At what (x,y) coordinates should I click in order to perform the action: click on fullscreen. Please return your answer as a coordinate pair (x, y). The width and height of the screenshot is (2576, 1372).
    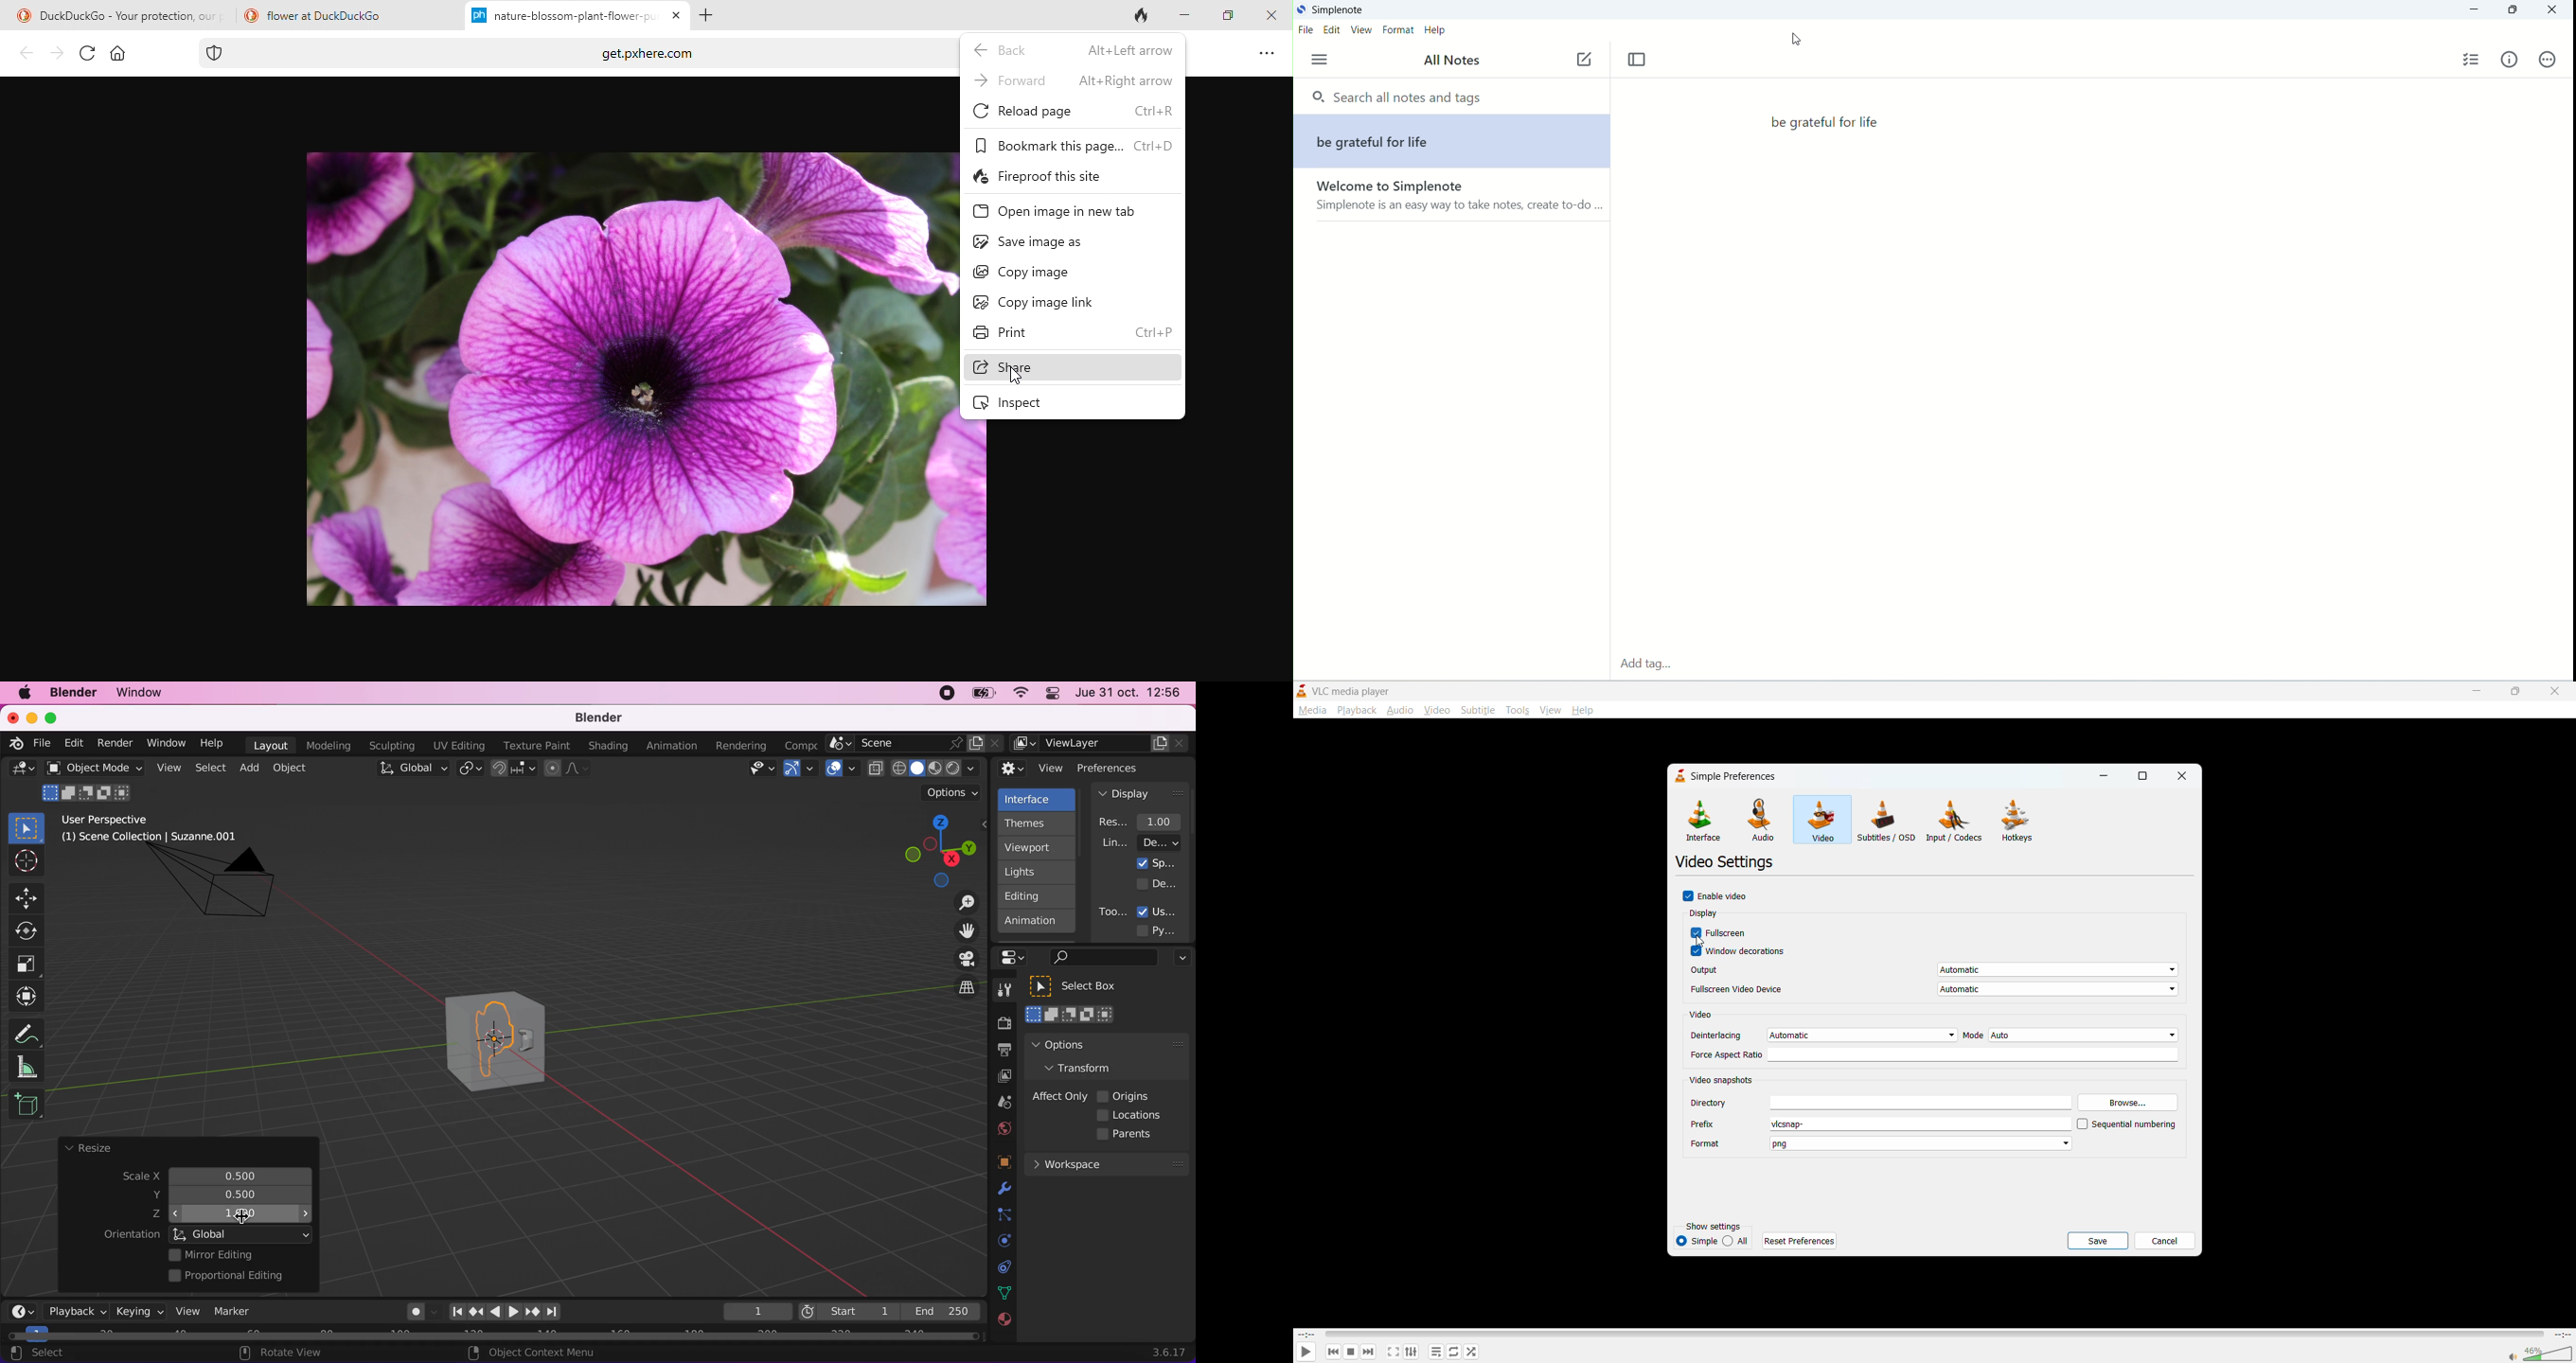
    Looking at the image, I should click on (1392, 1351).